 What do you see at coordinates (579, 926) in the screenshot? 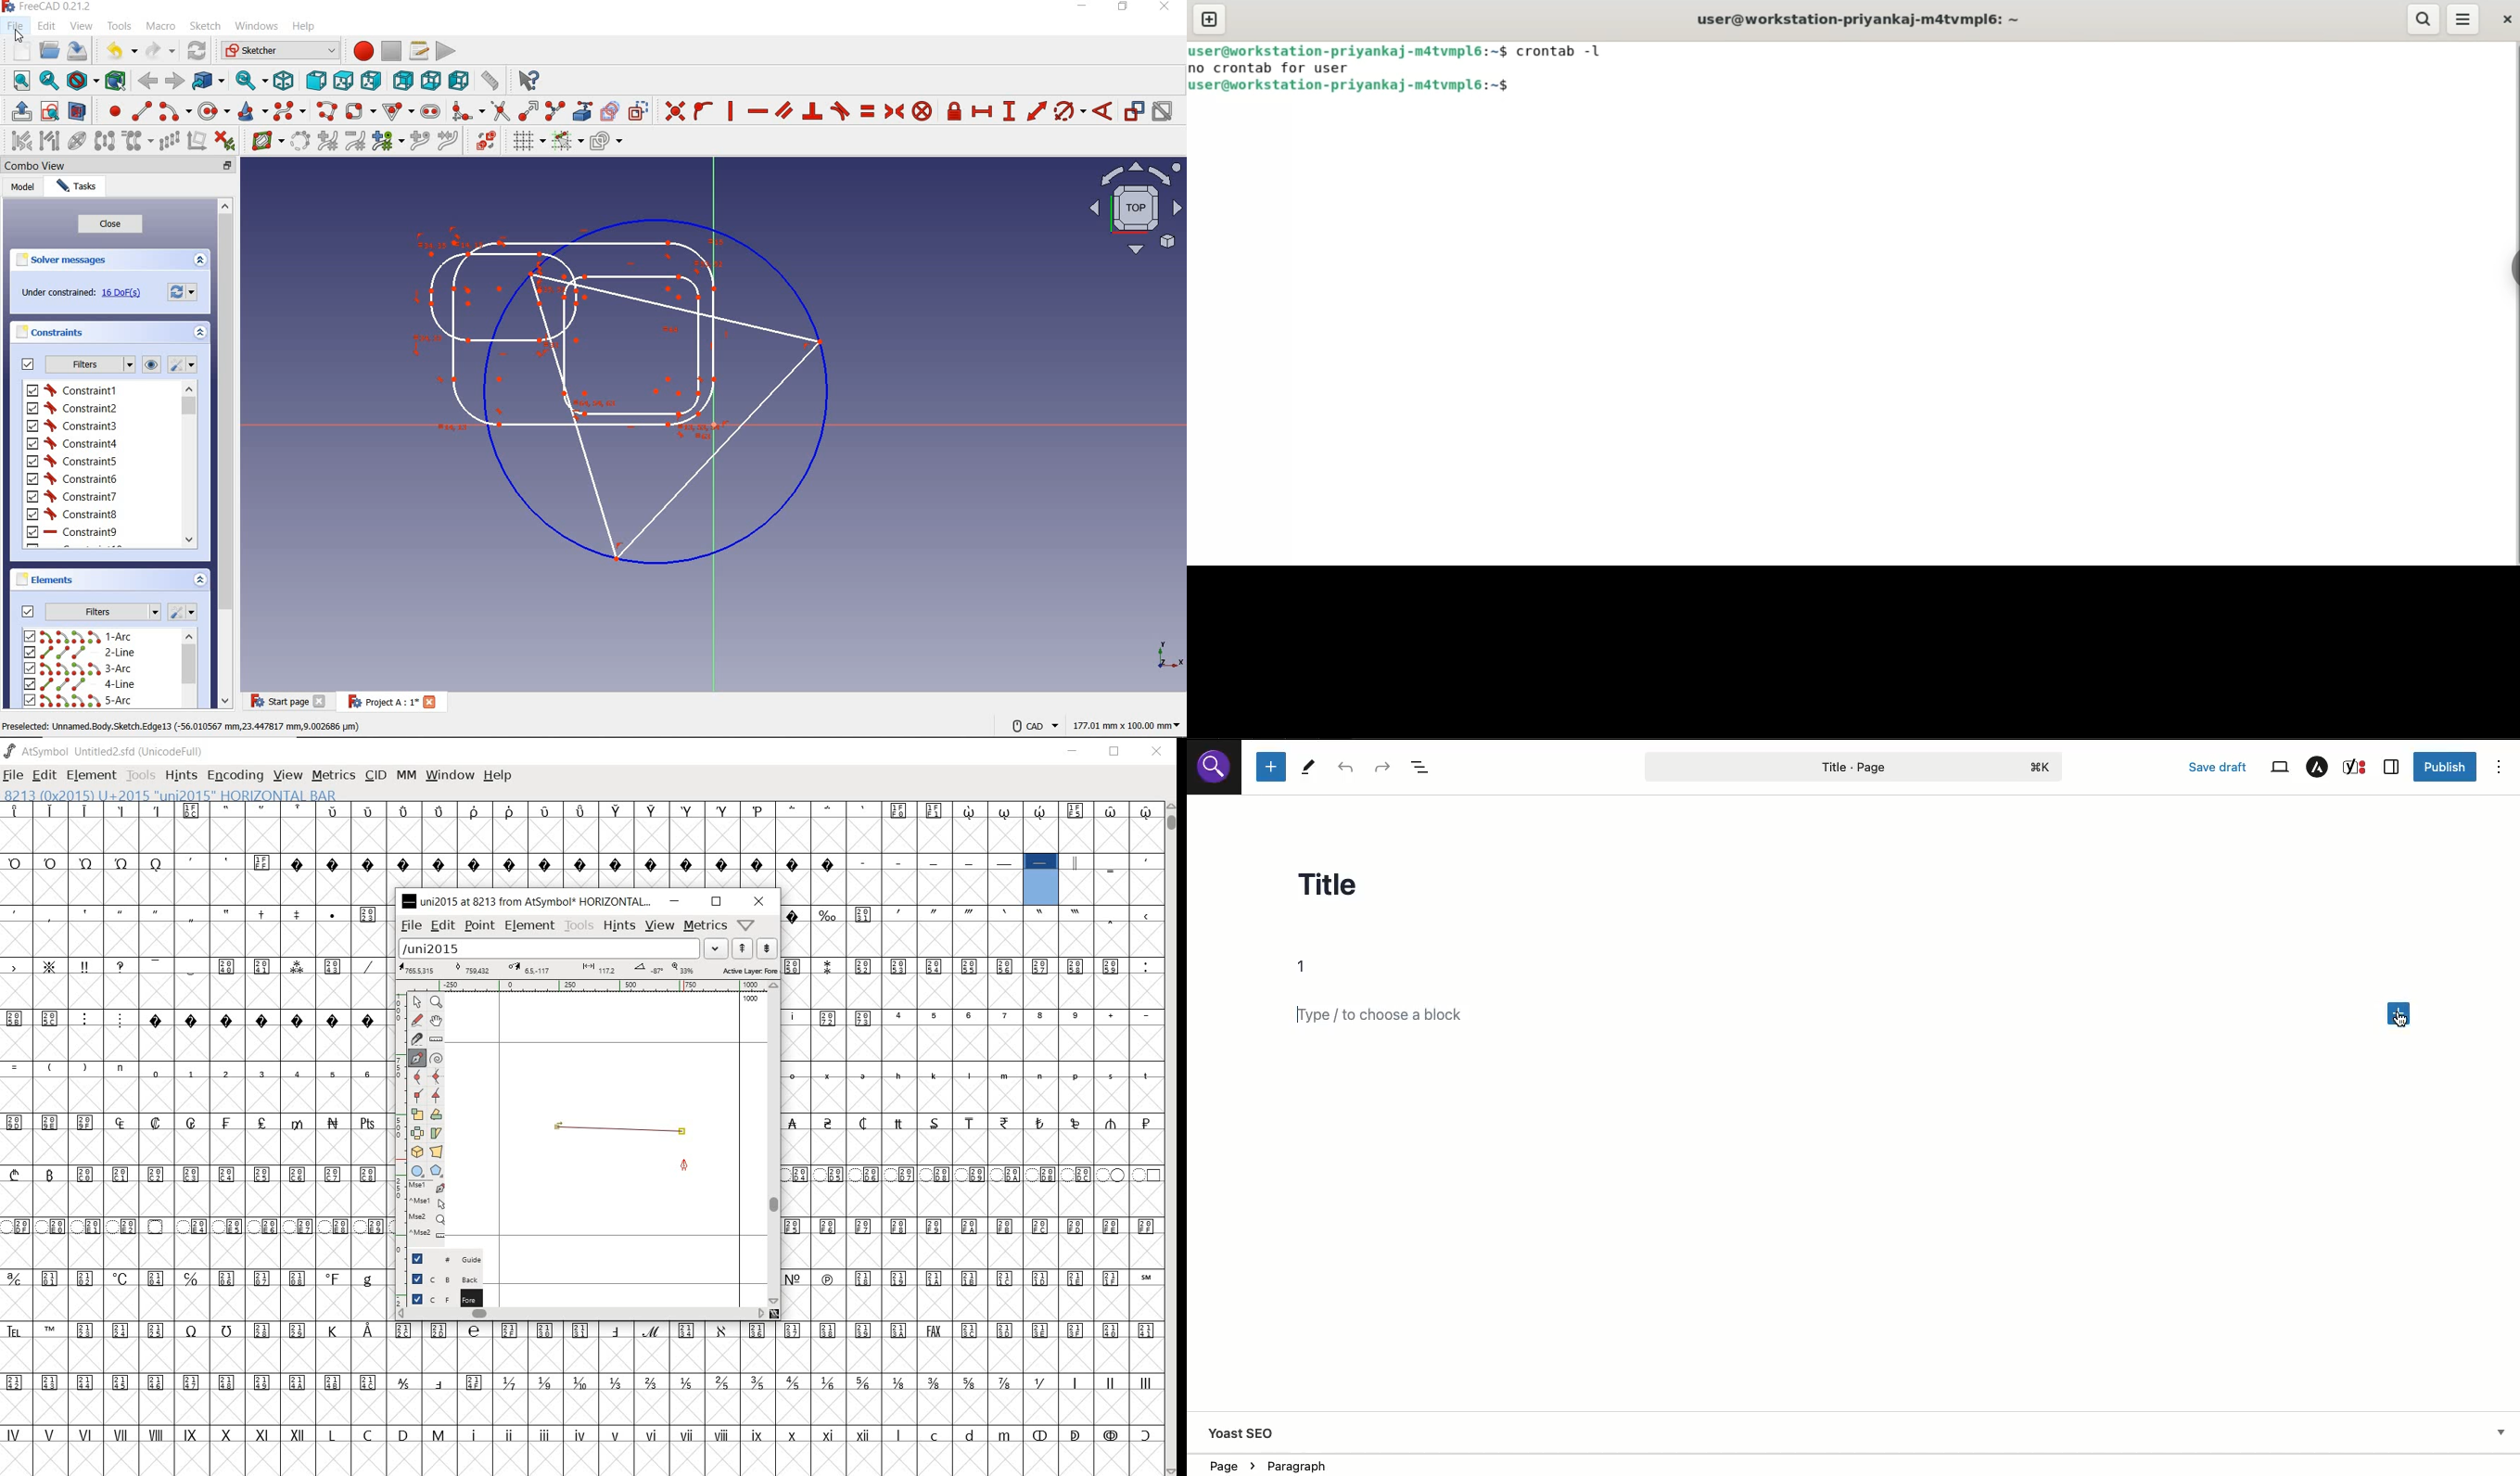
I see `tools` at bounding box center [579, 926].